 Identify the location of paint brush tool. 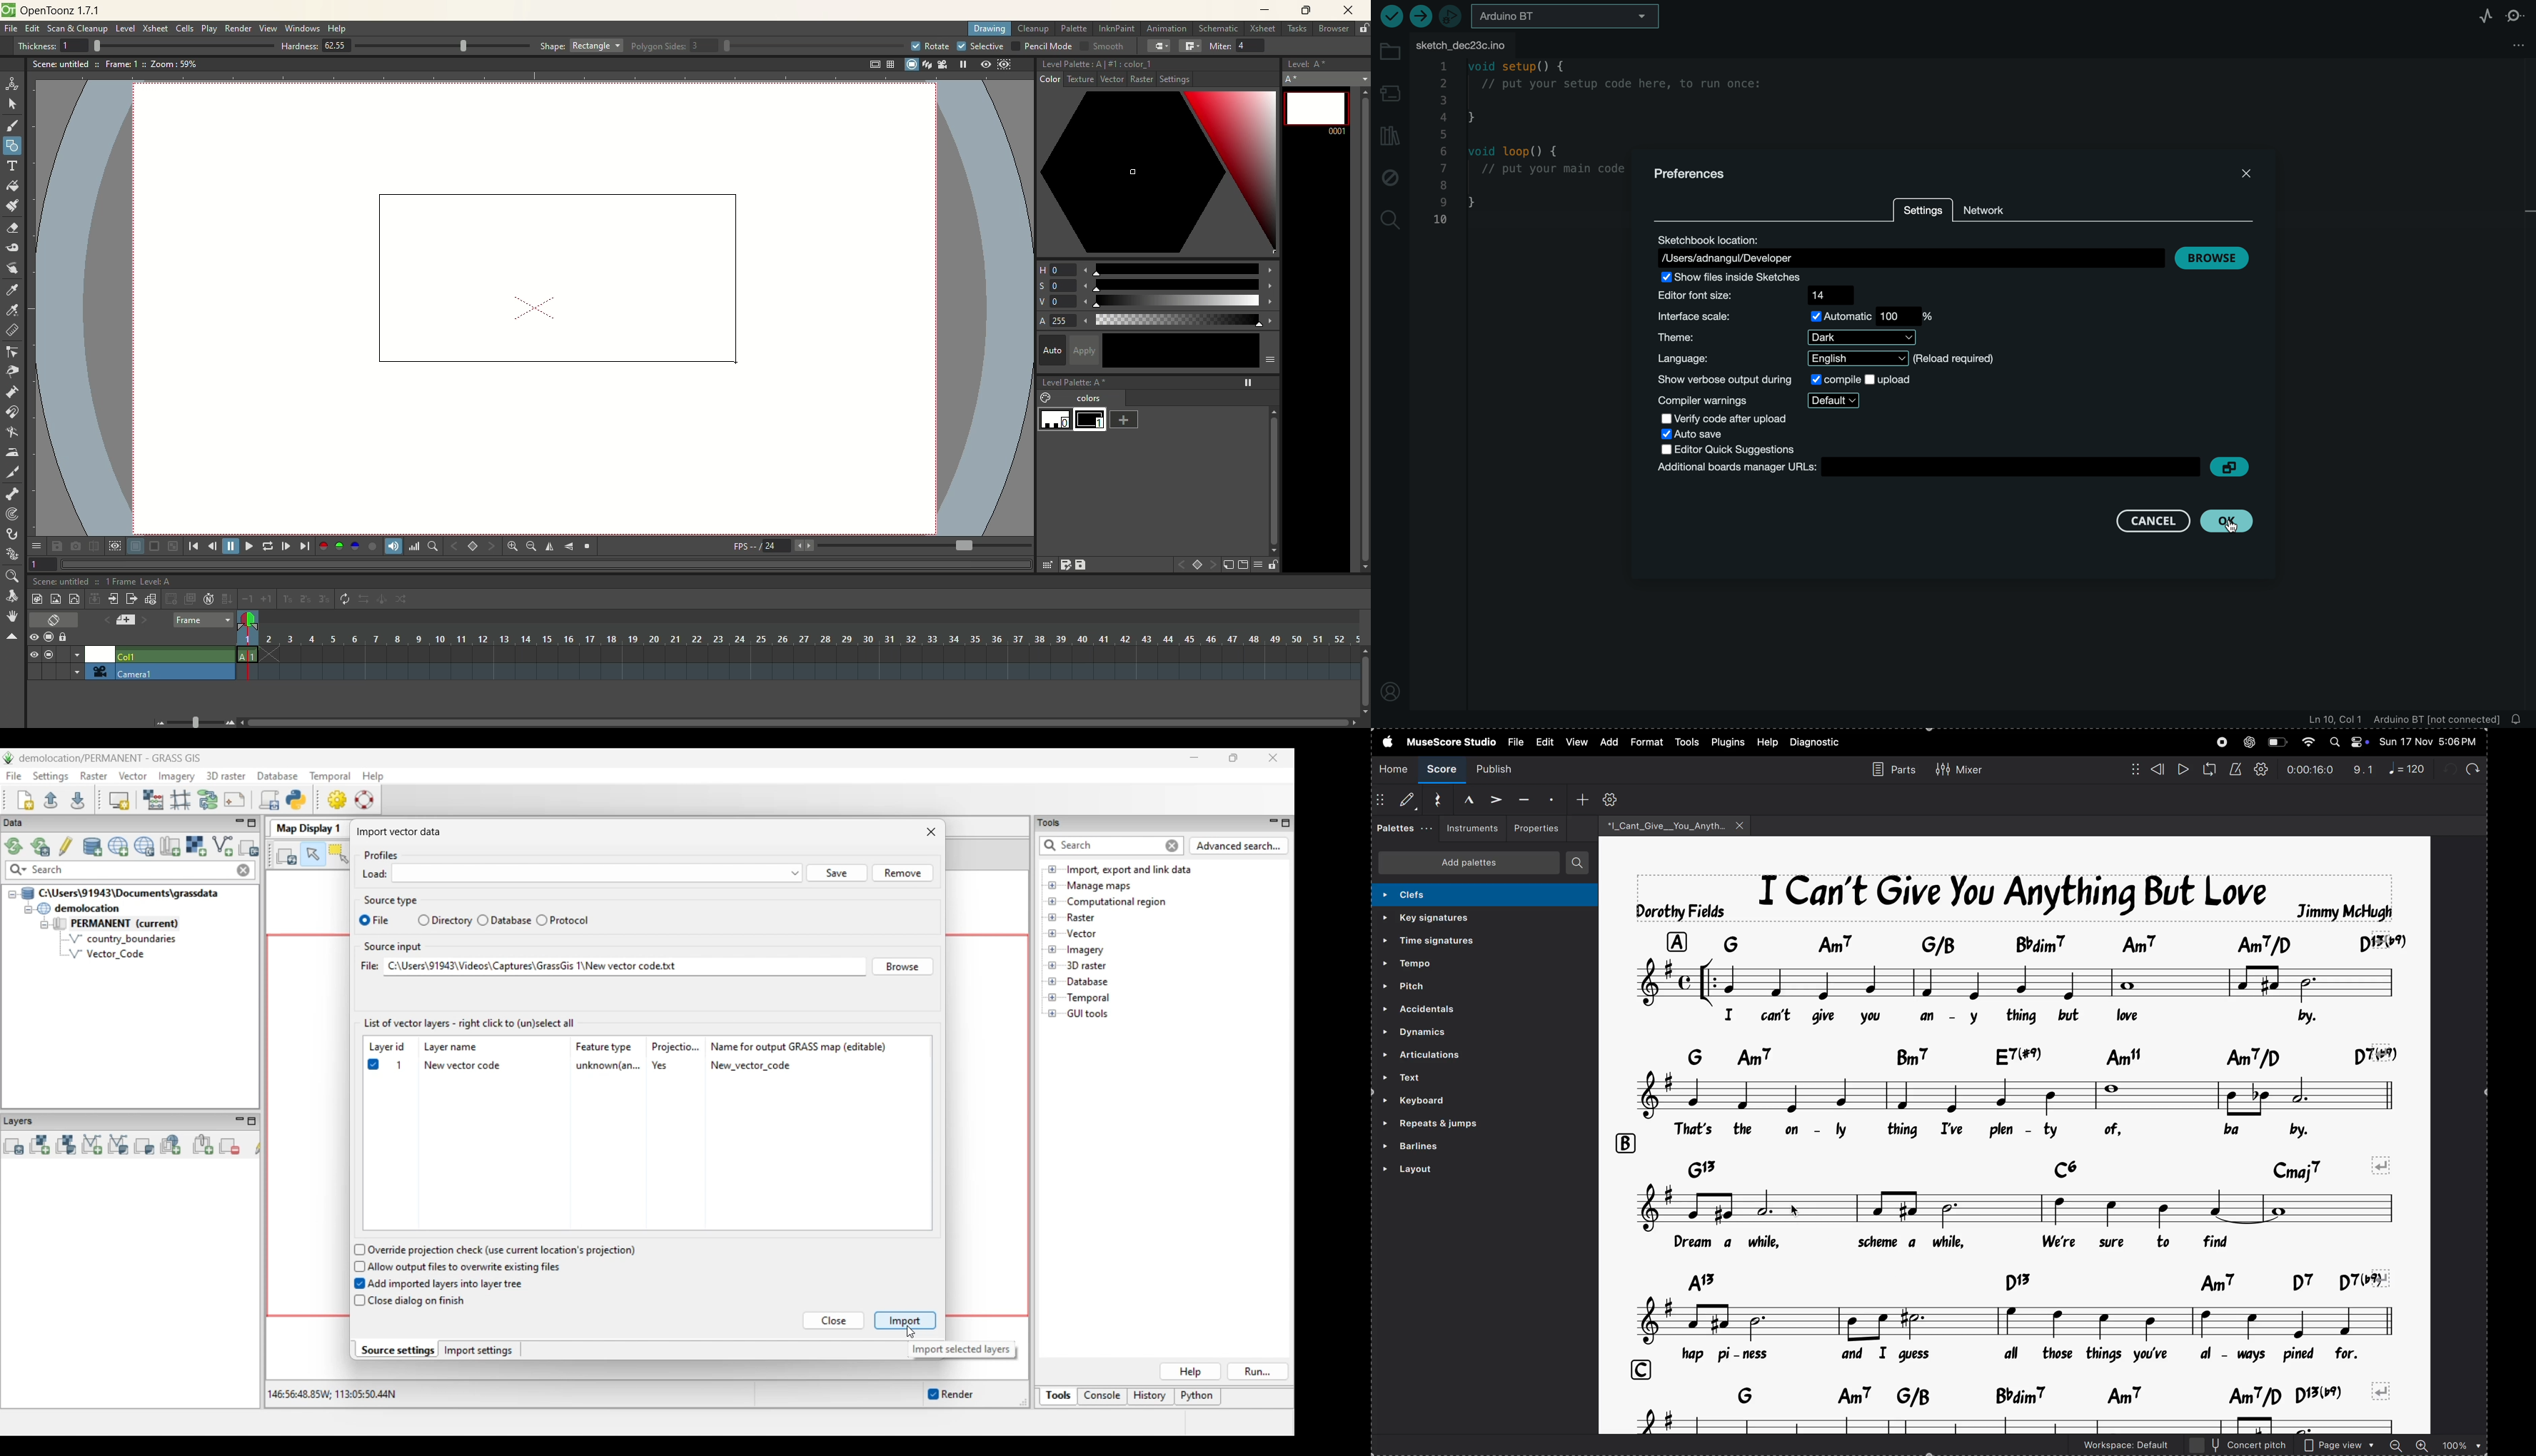
(12, 204).